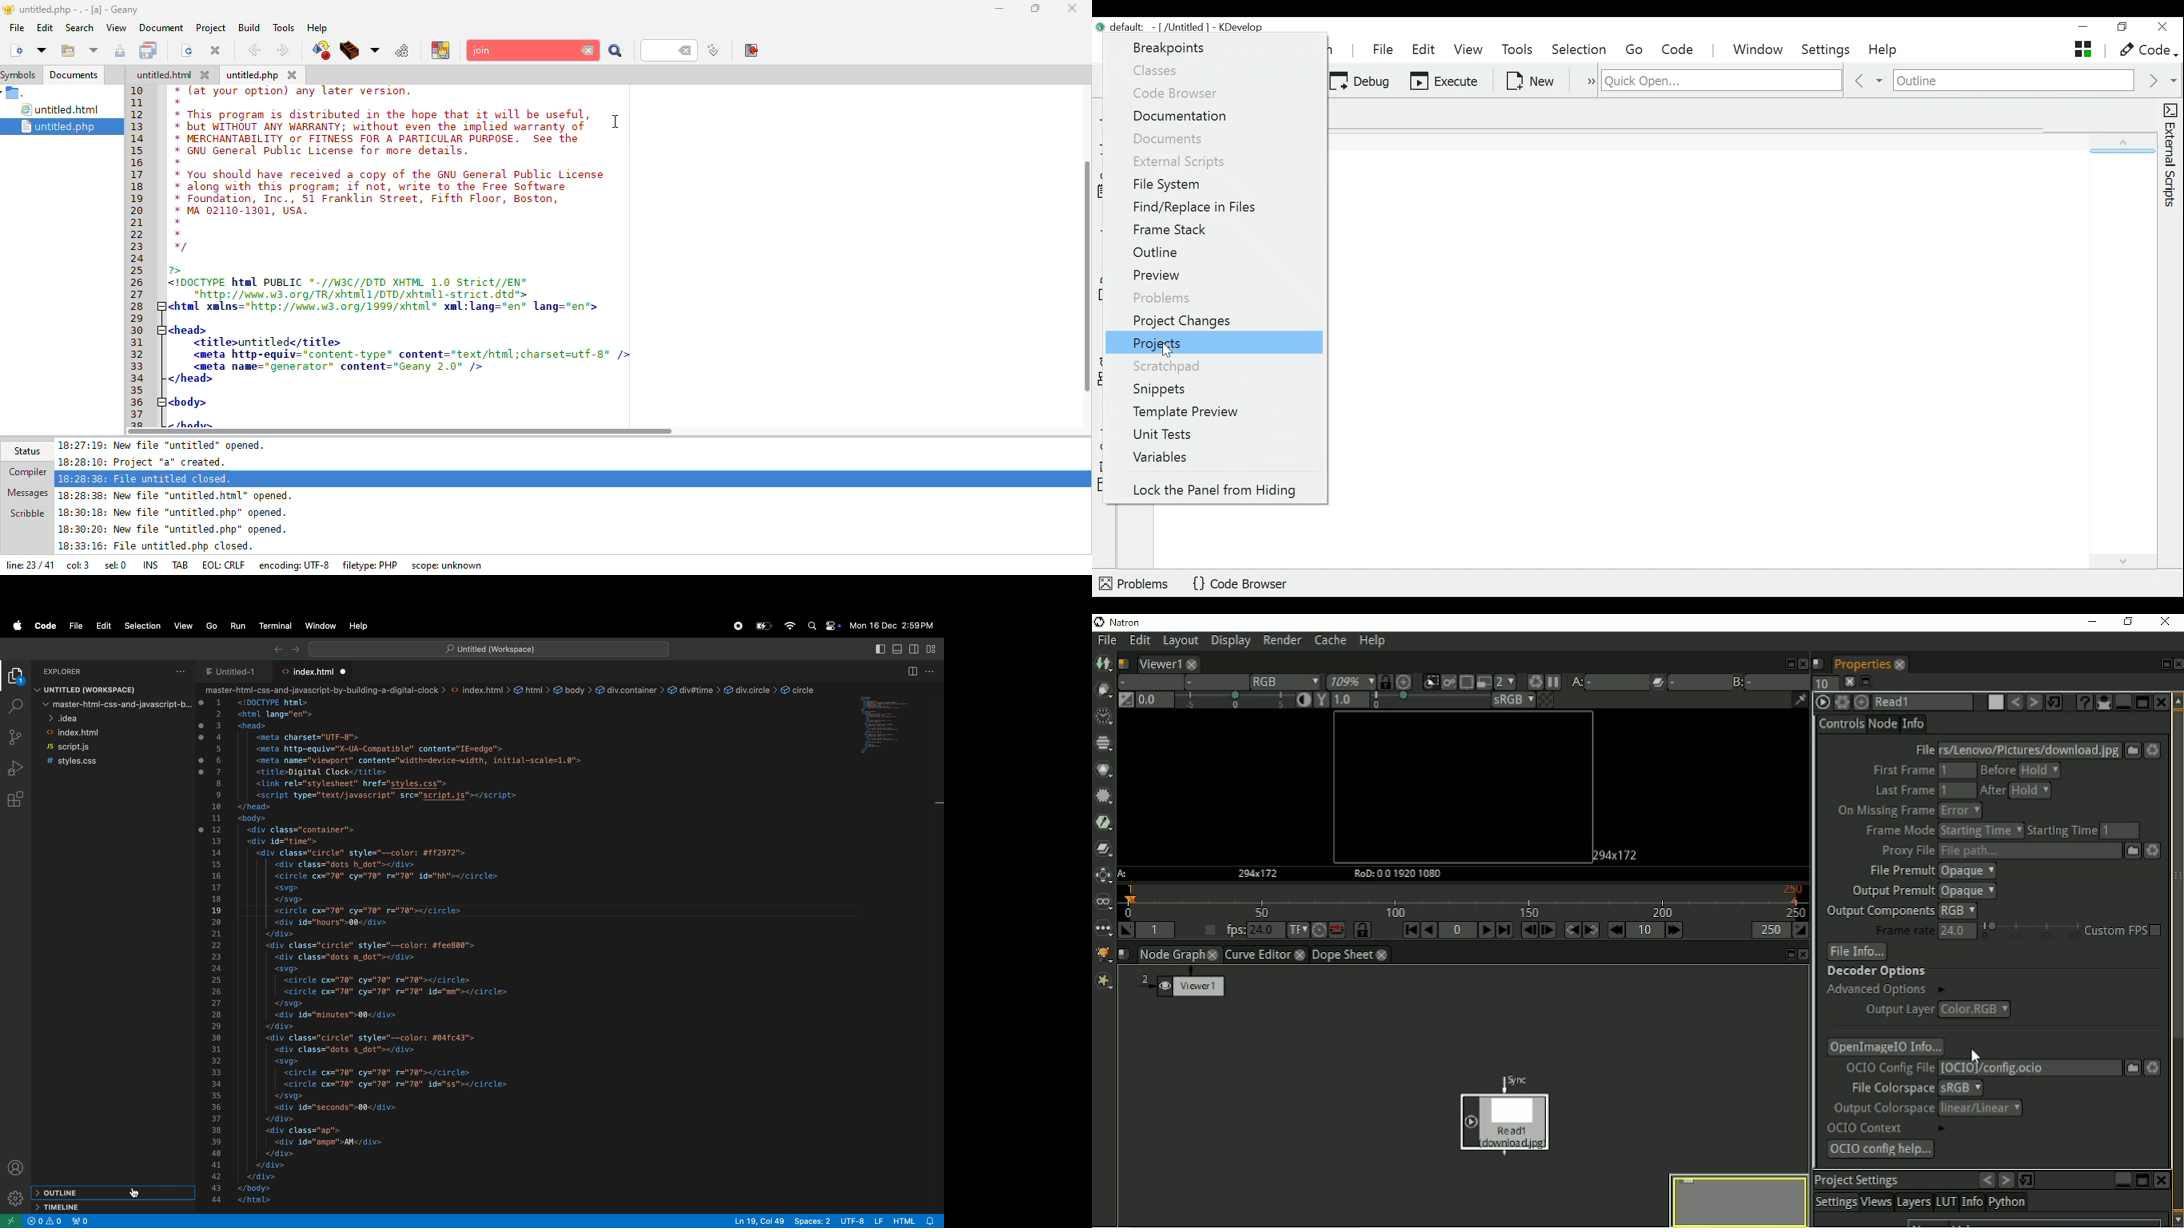 Image resolution: width=2184 pixels, height=1232 pixels. Describe the element at coordinates (74, 75) in the screenshot. I see `documents` at that location.